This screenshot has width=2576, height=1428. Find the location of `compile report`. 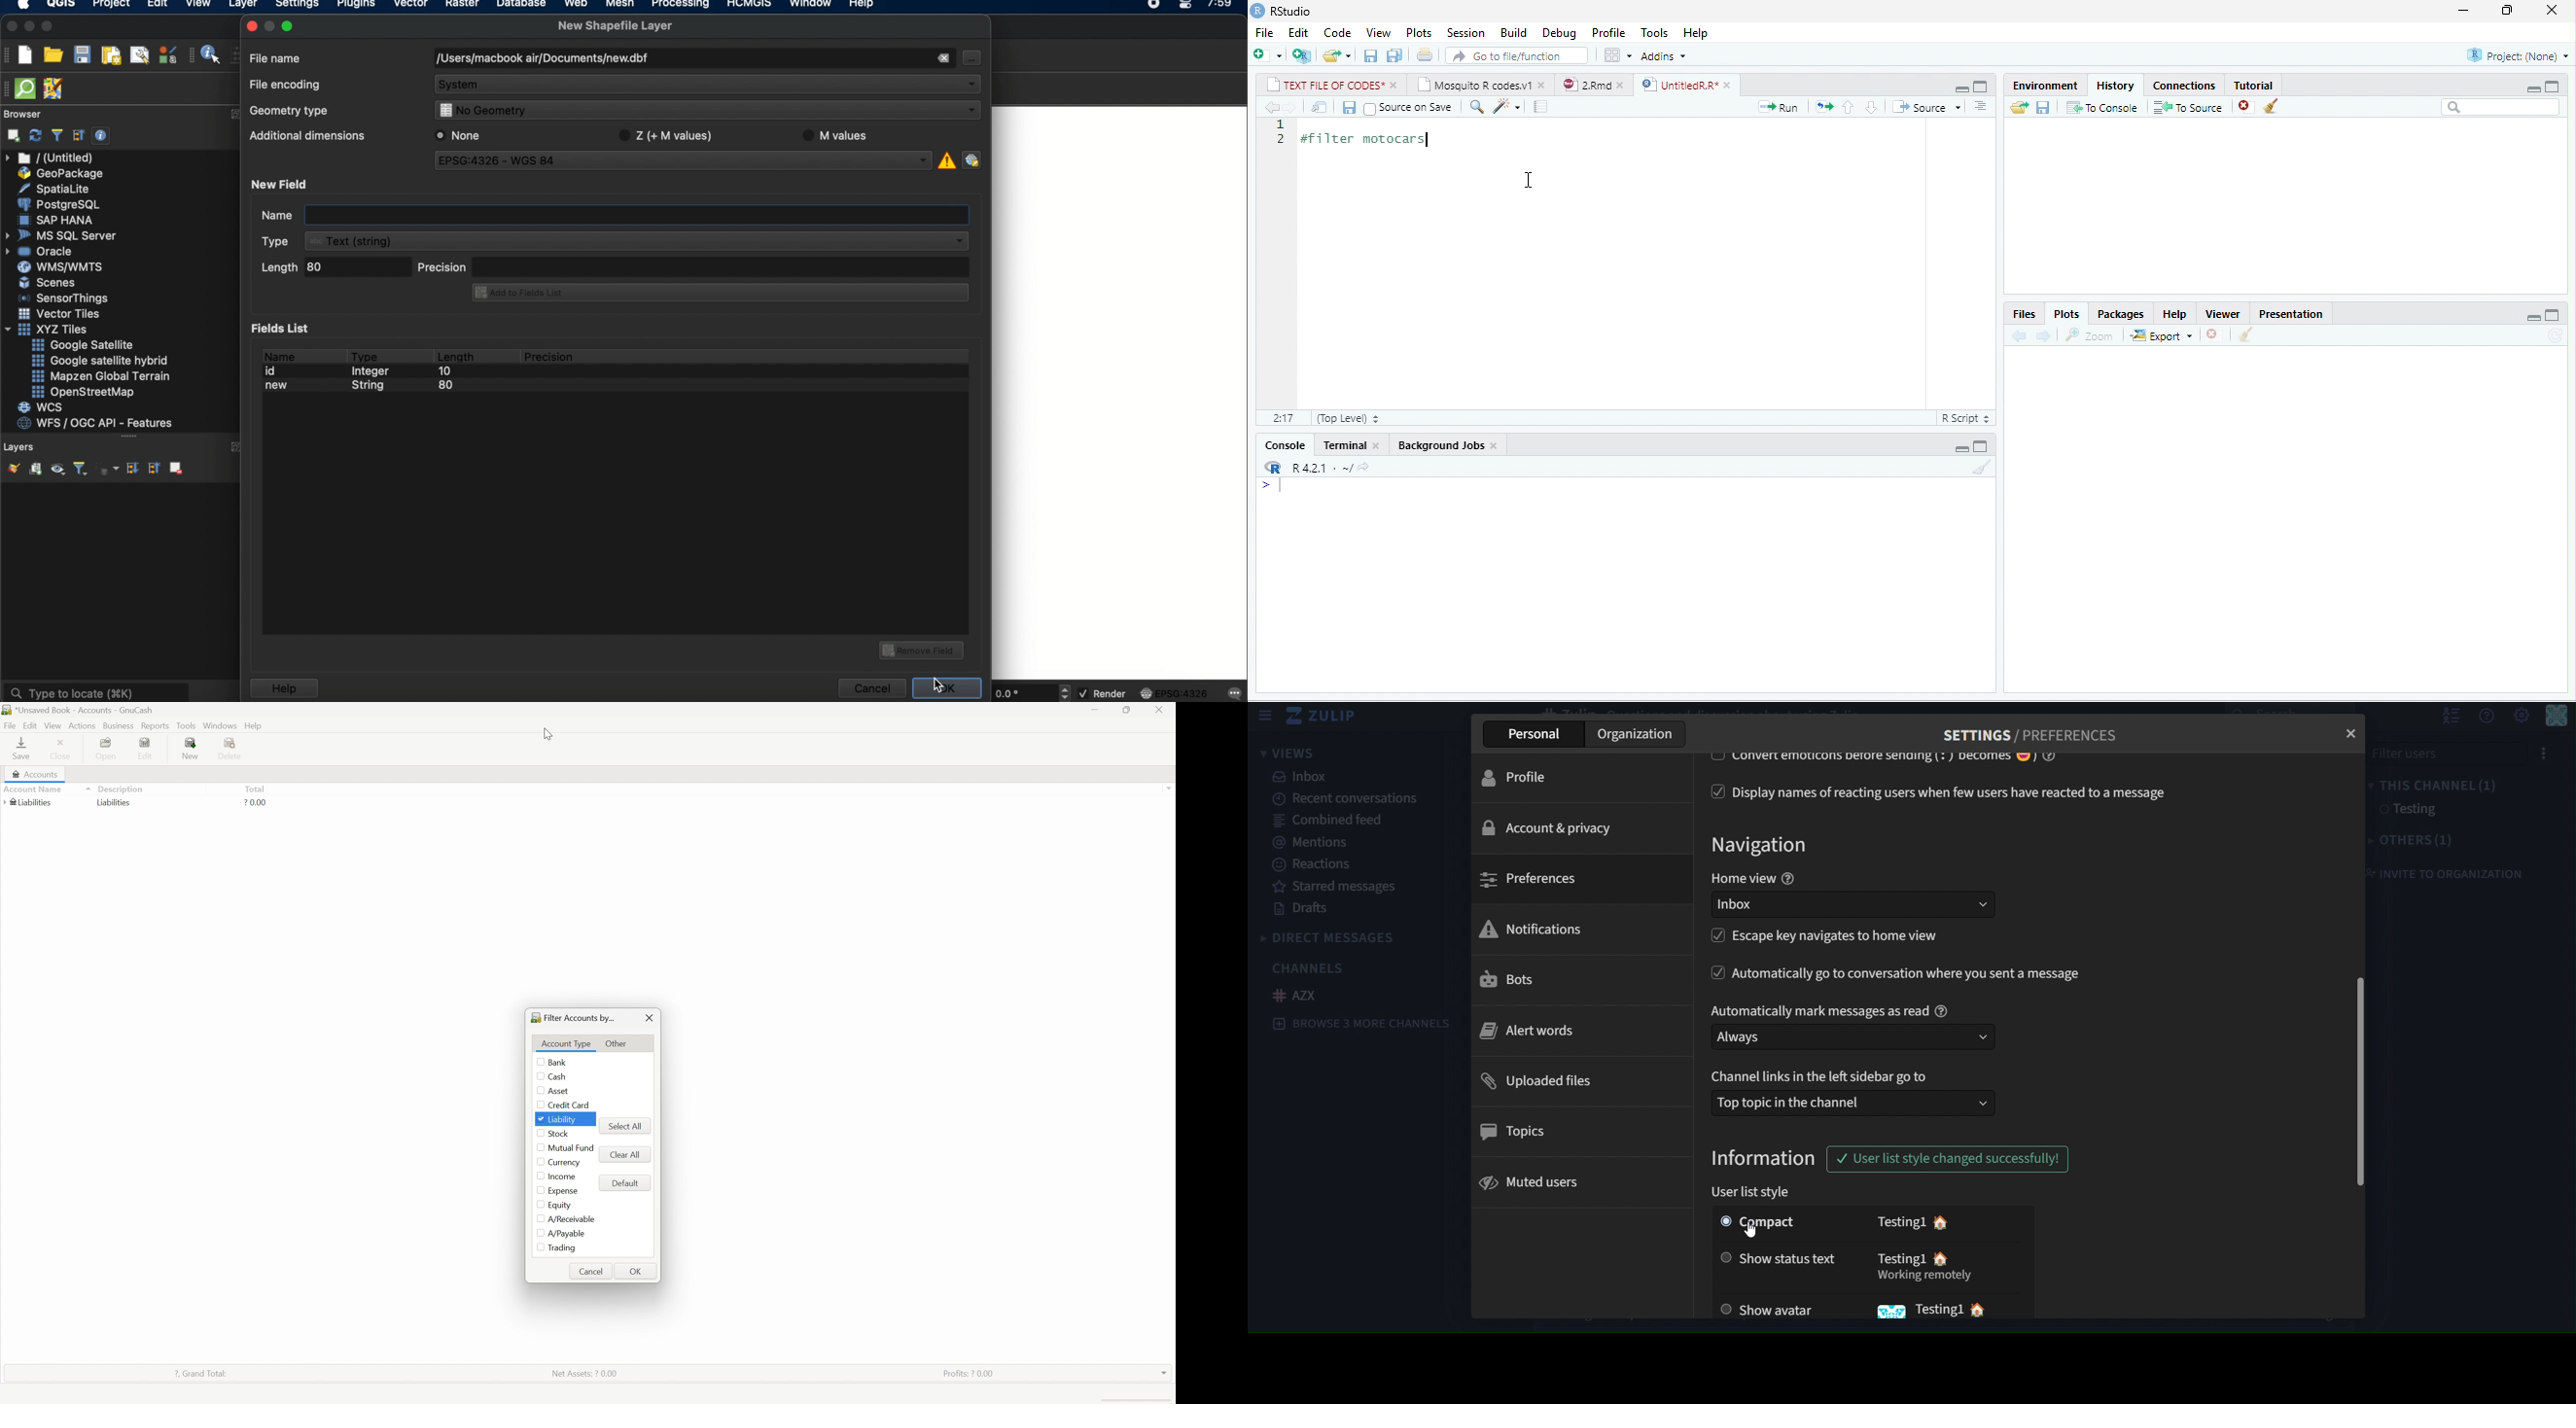

compile report is located at coordinates (1540, 106).